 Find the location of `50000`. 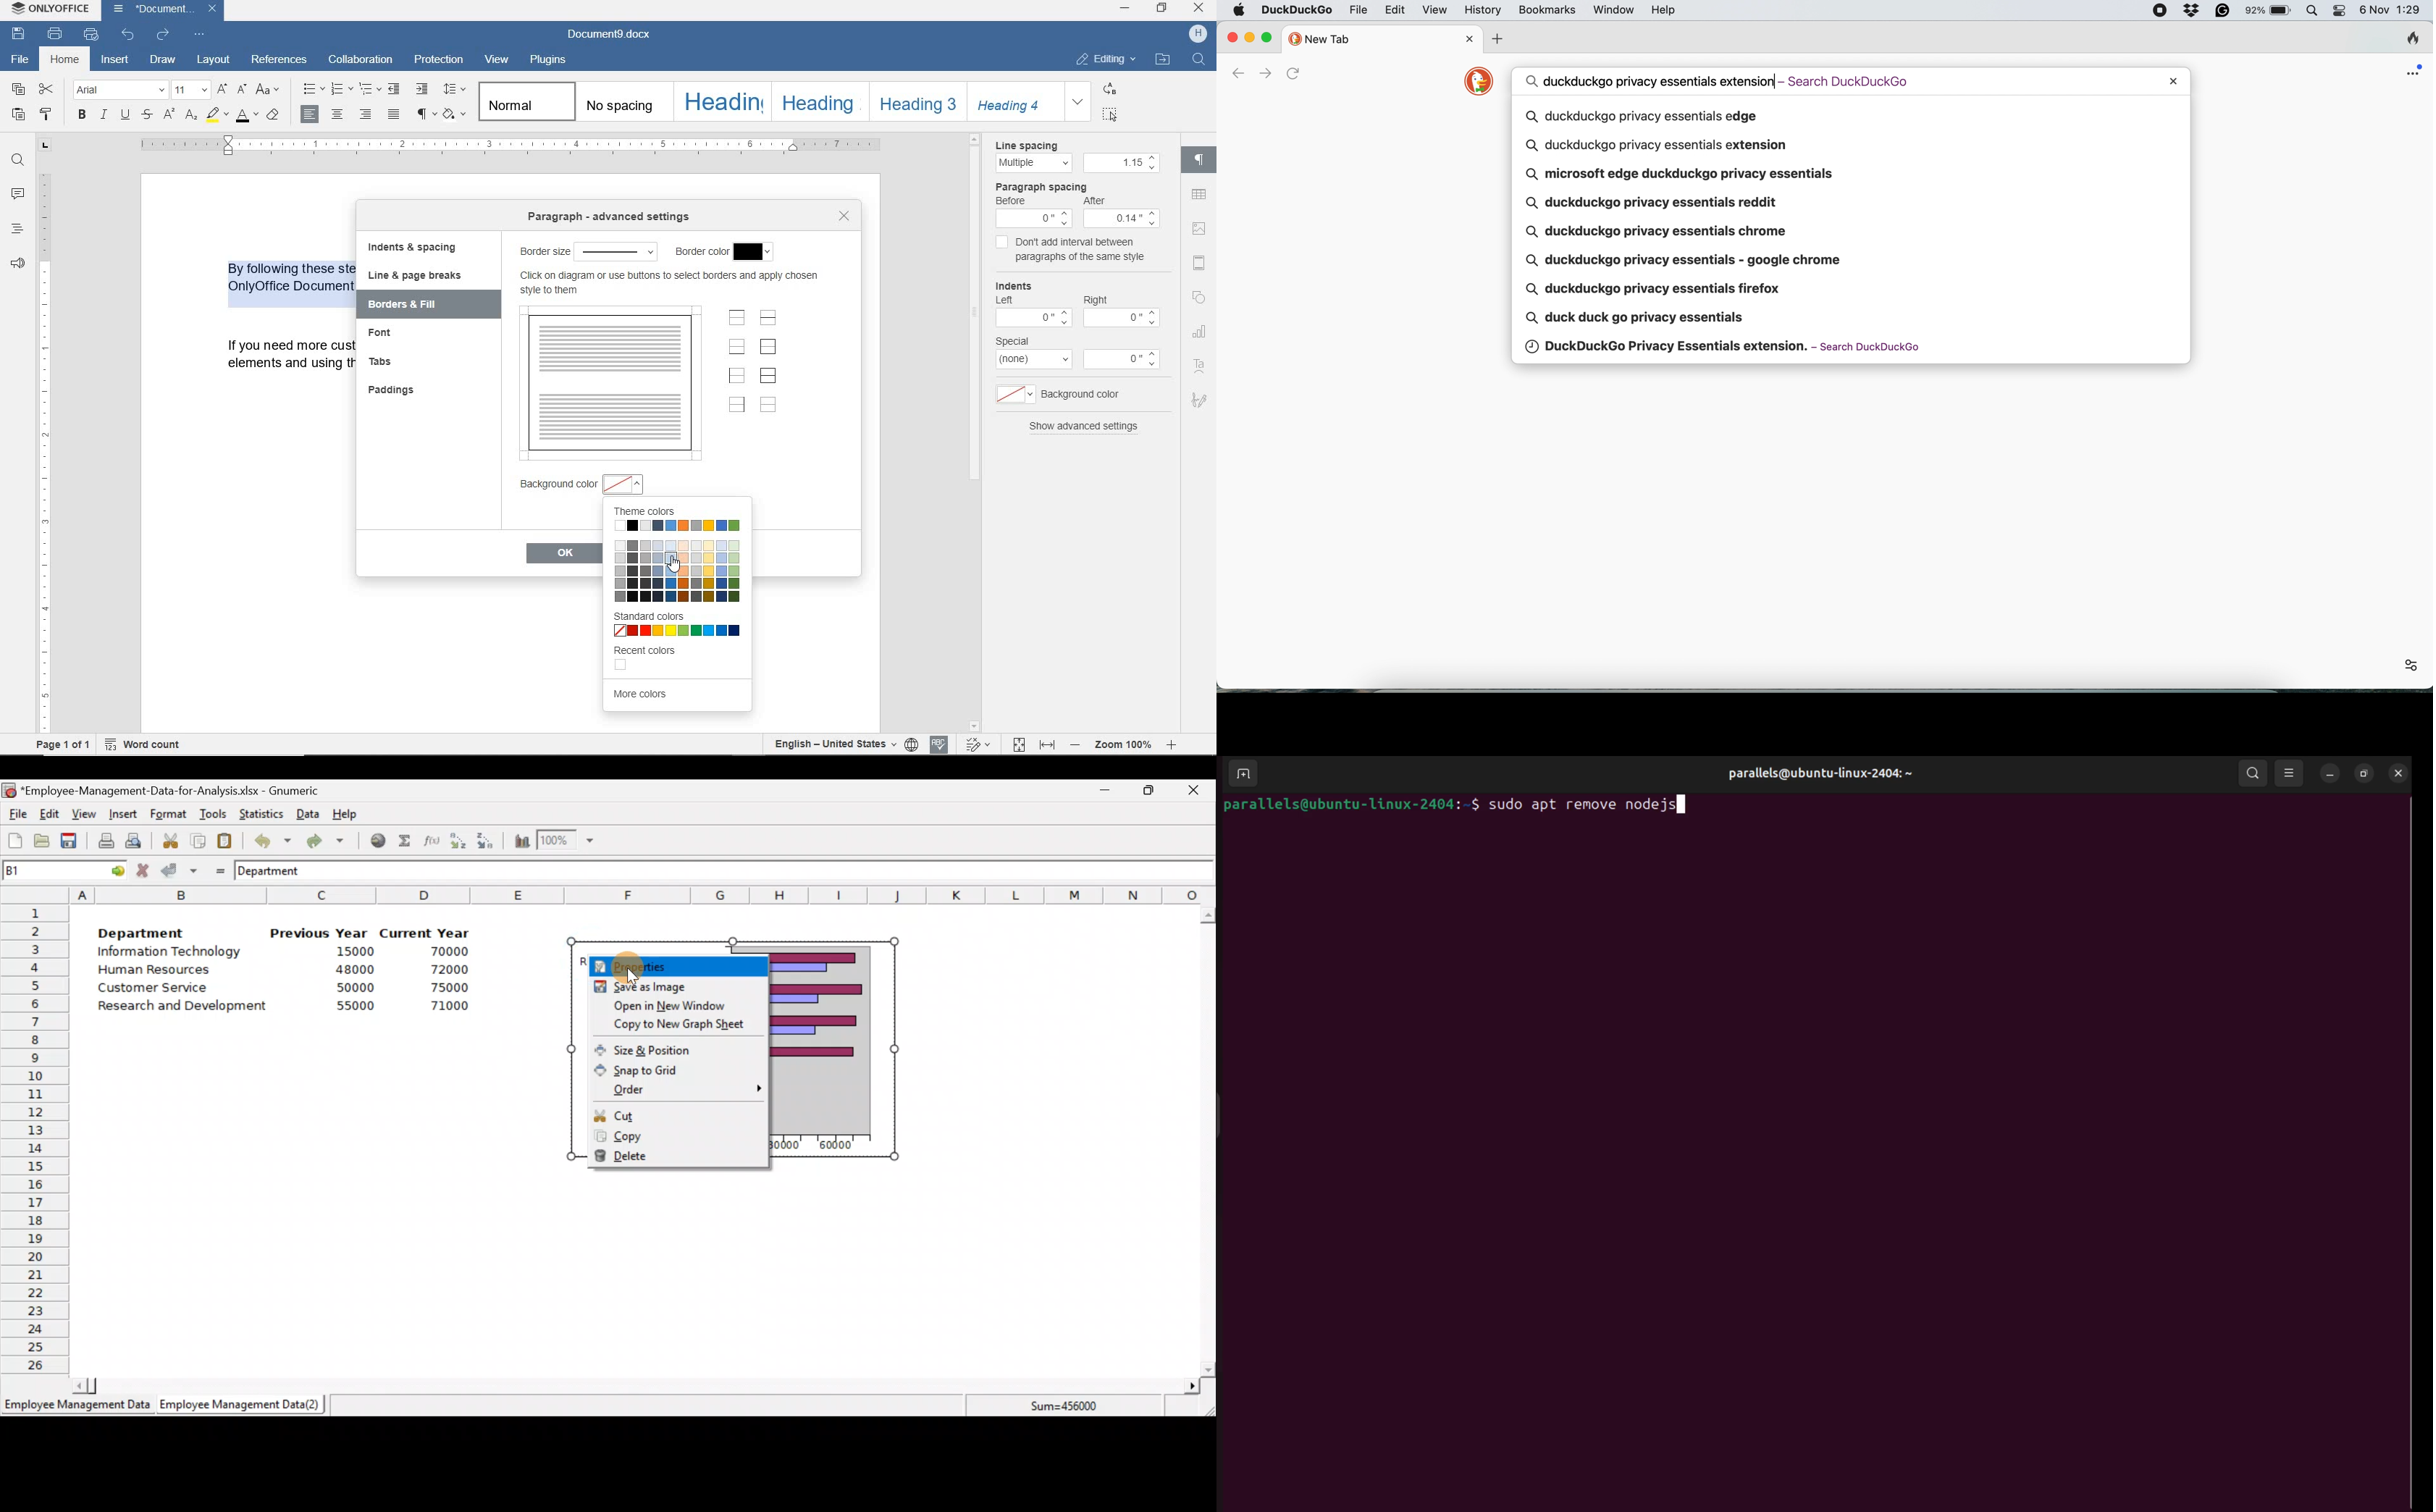

50000 is located at coordinates (359, 987).